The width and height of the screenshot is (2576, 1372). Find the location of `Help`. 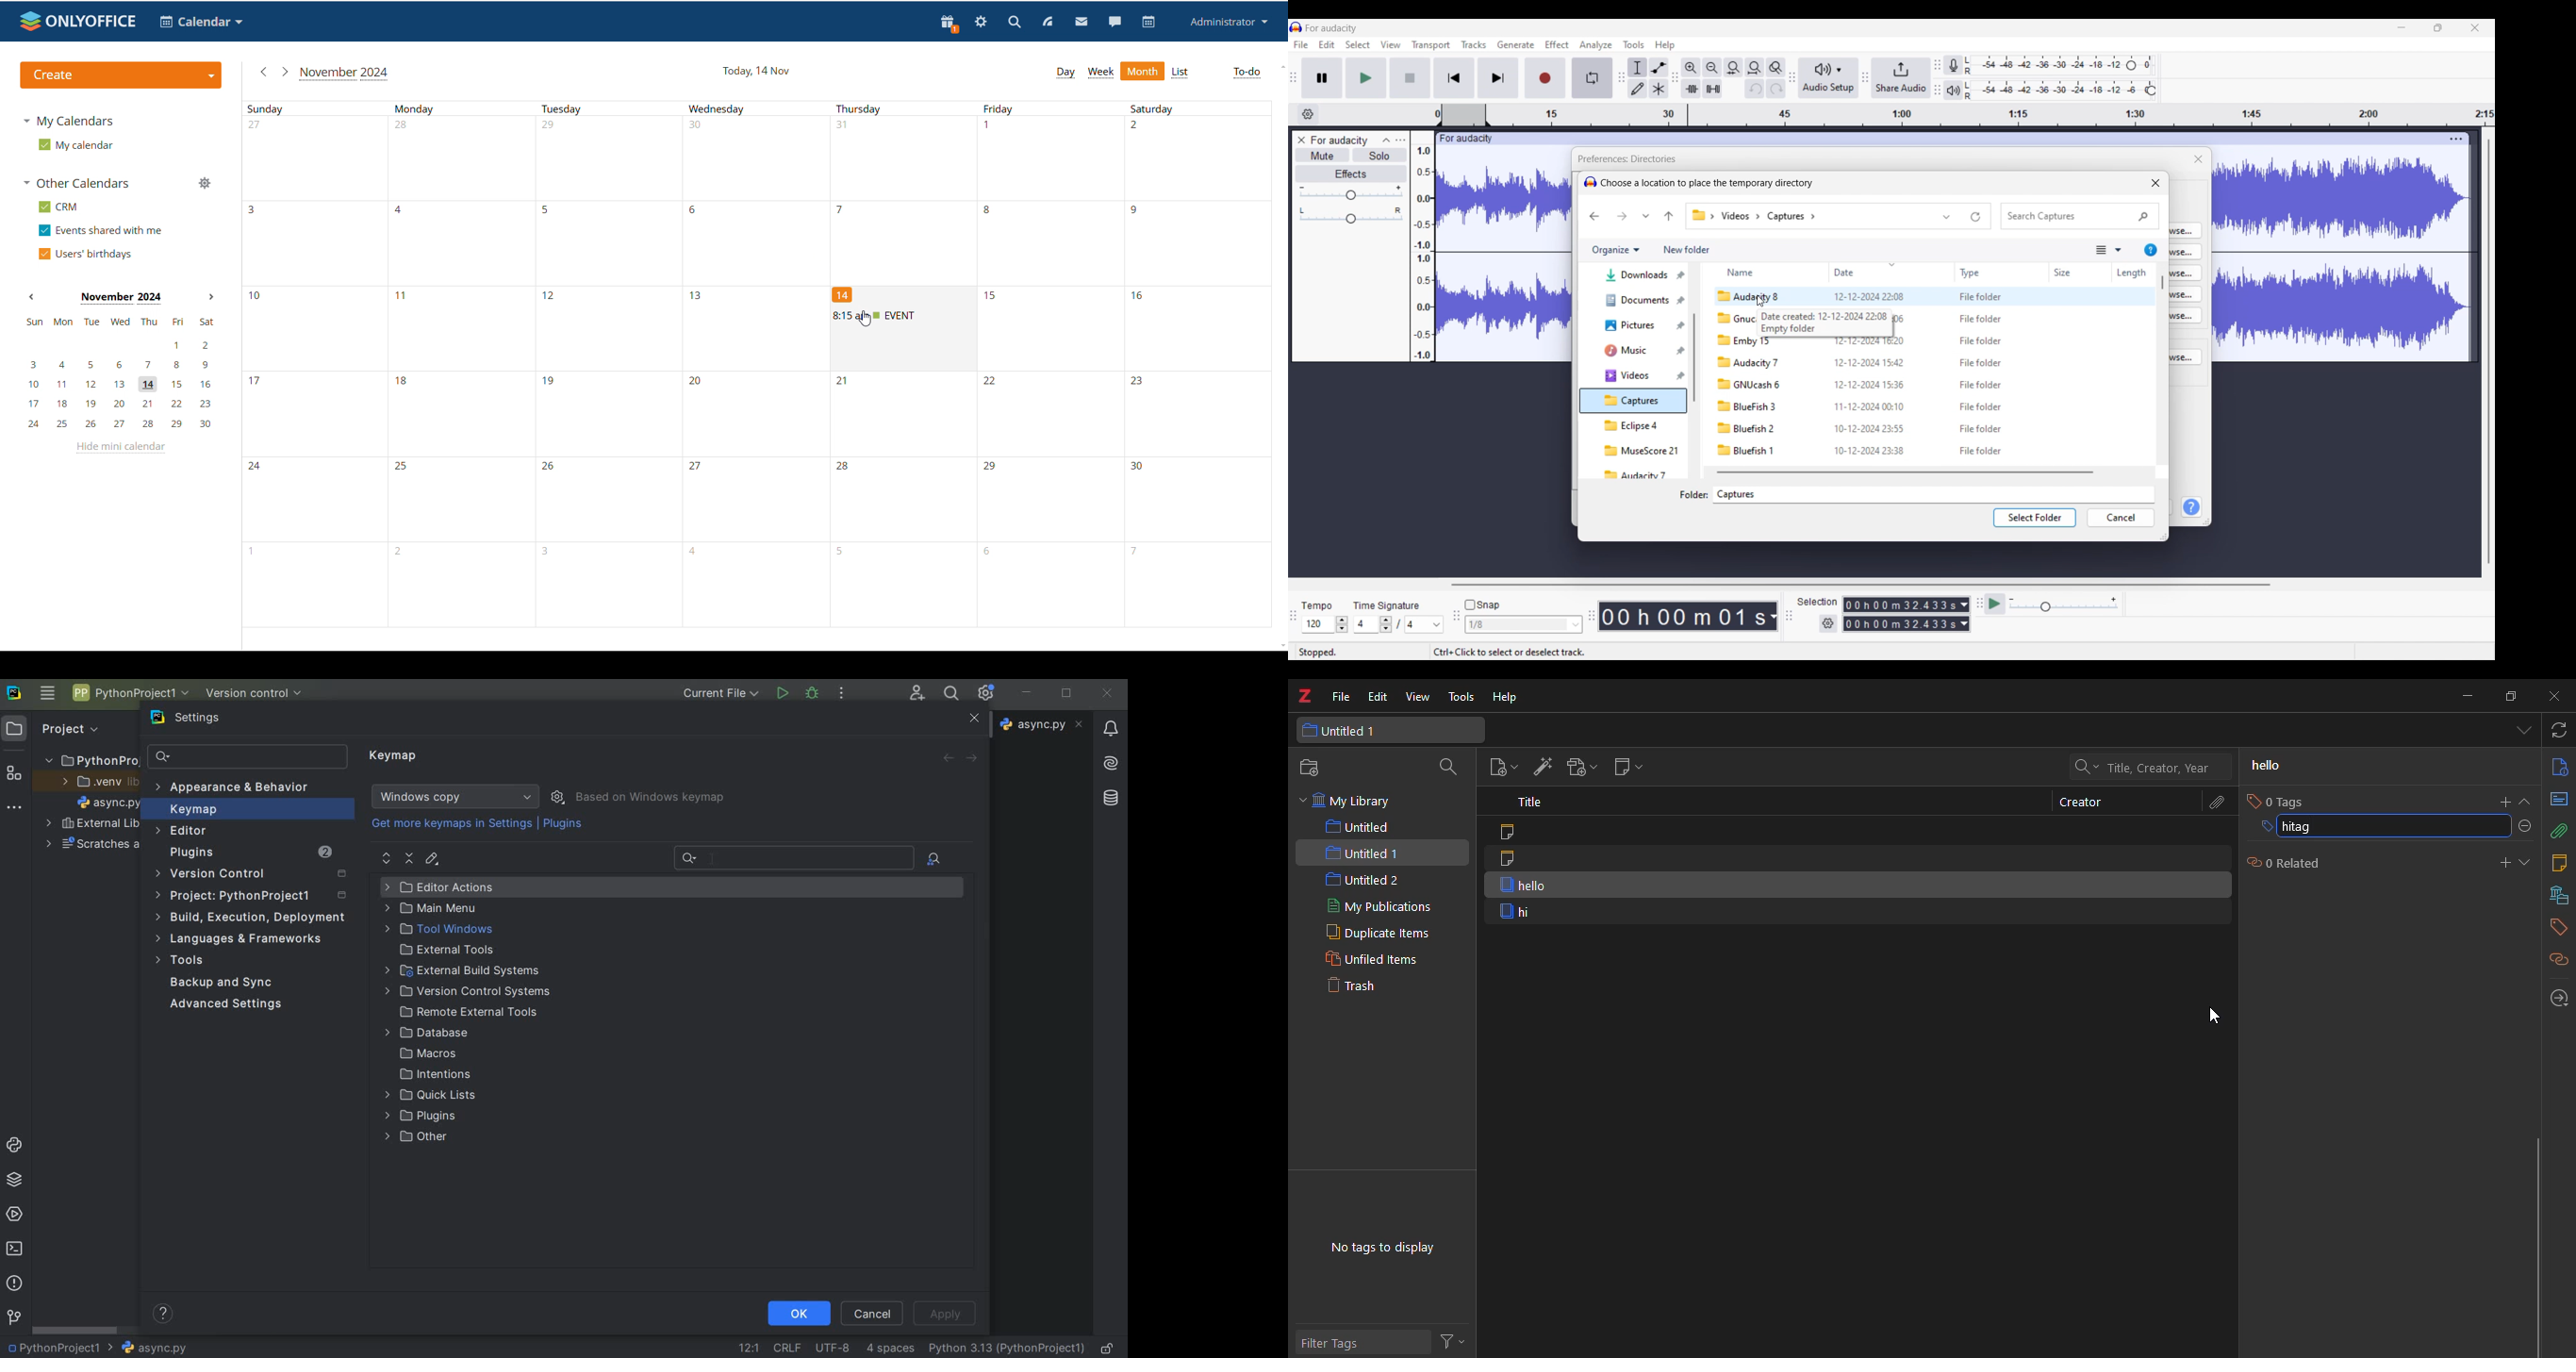

Help is located at coordinates (2192, 507).